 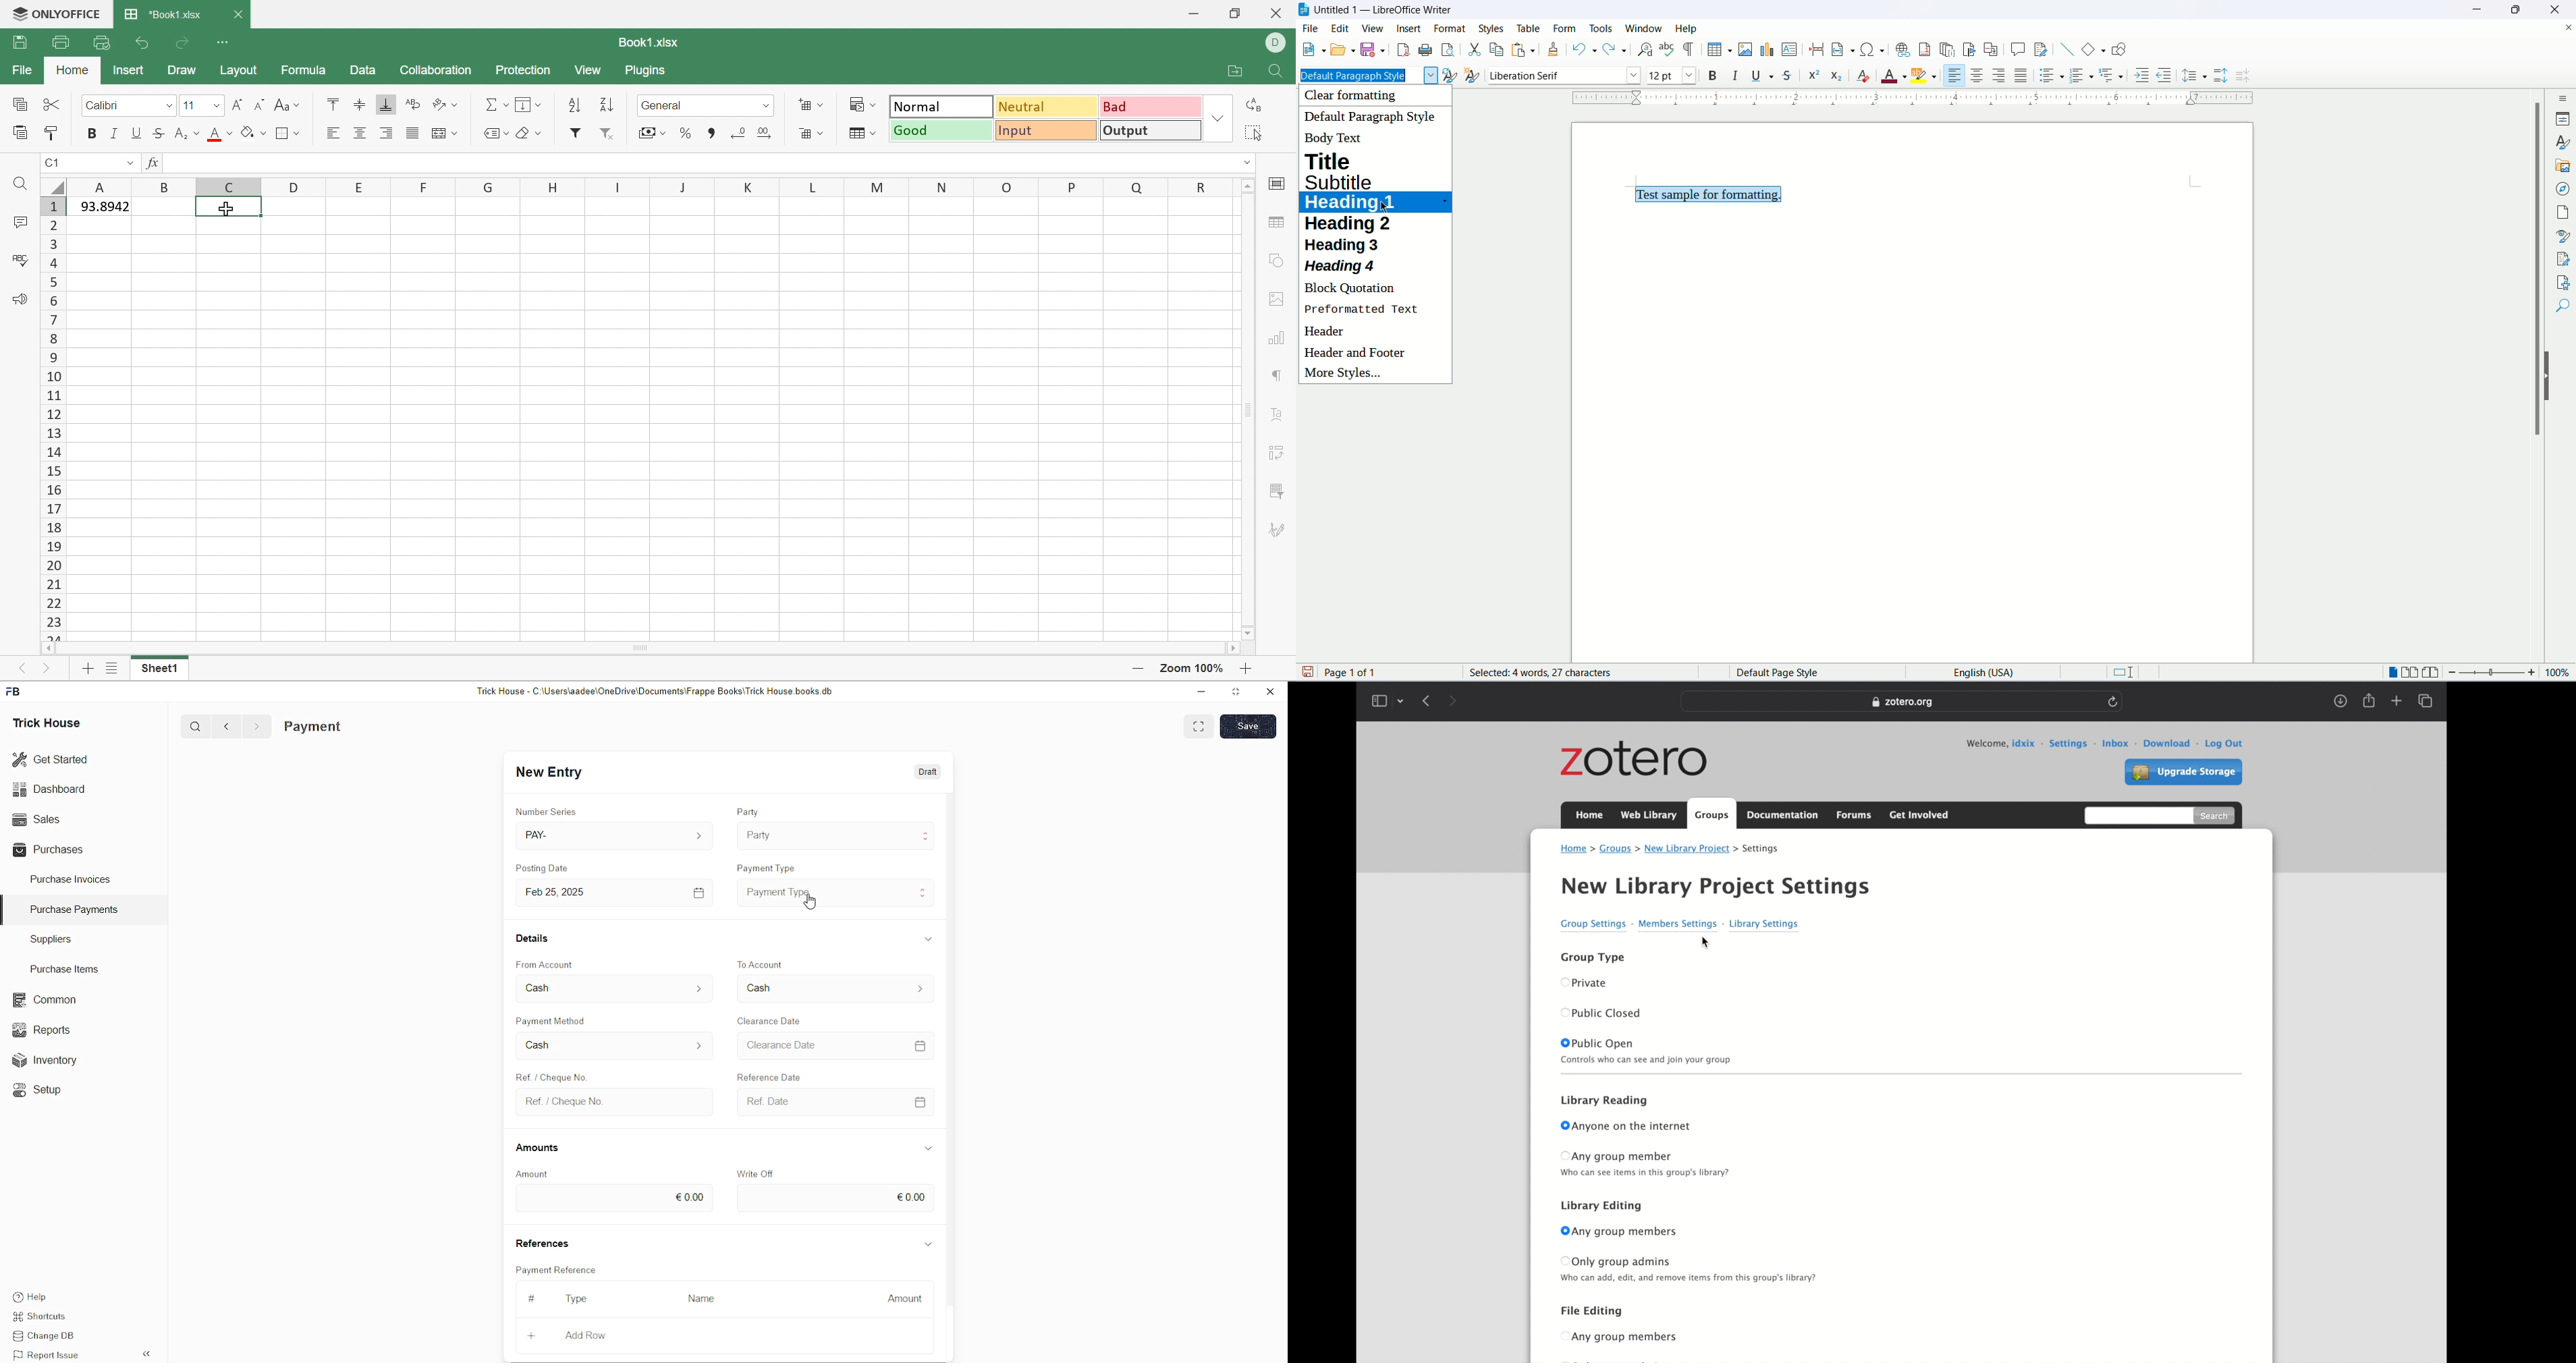 What do you see at coordinates (215, 105) in the screenshot?
I see `Drop Down` at bounding box center [215, 105].